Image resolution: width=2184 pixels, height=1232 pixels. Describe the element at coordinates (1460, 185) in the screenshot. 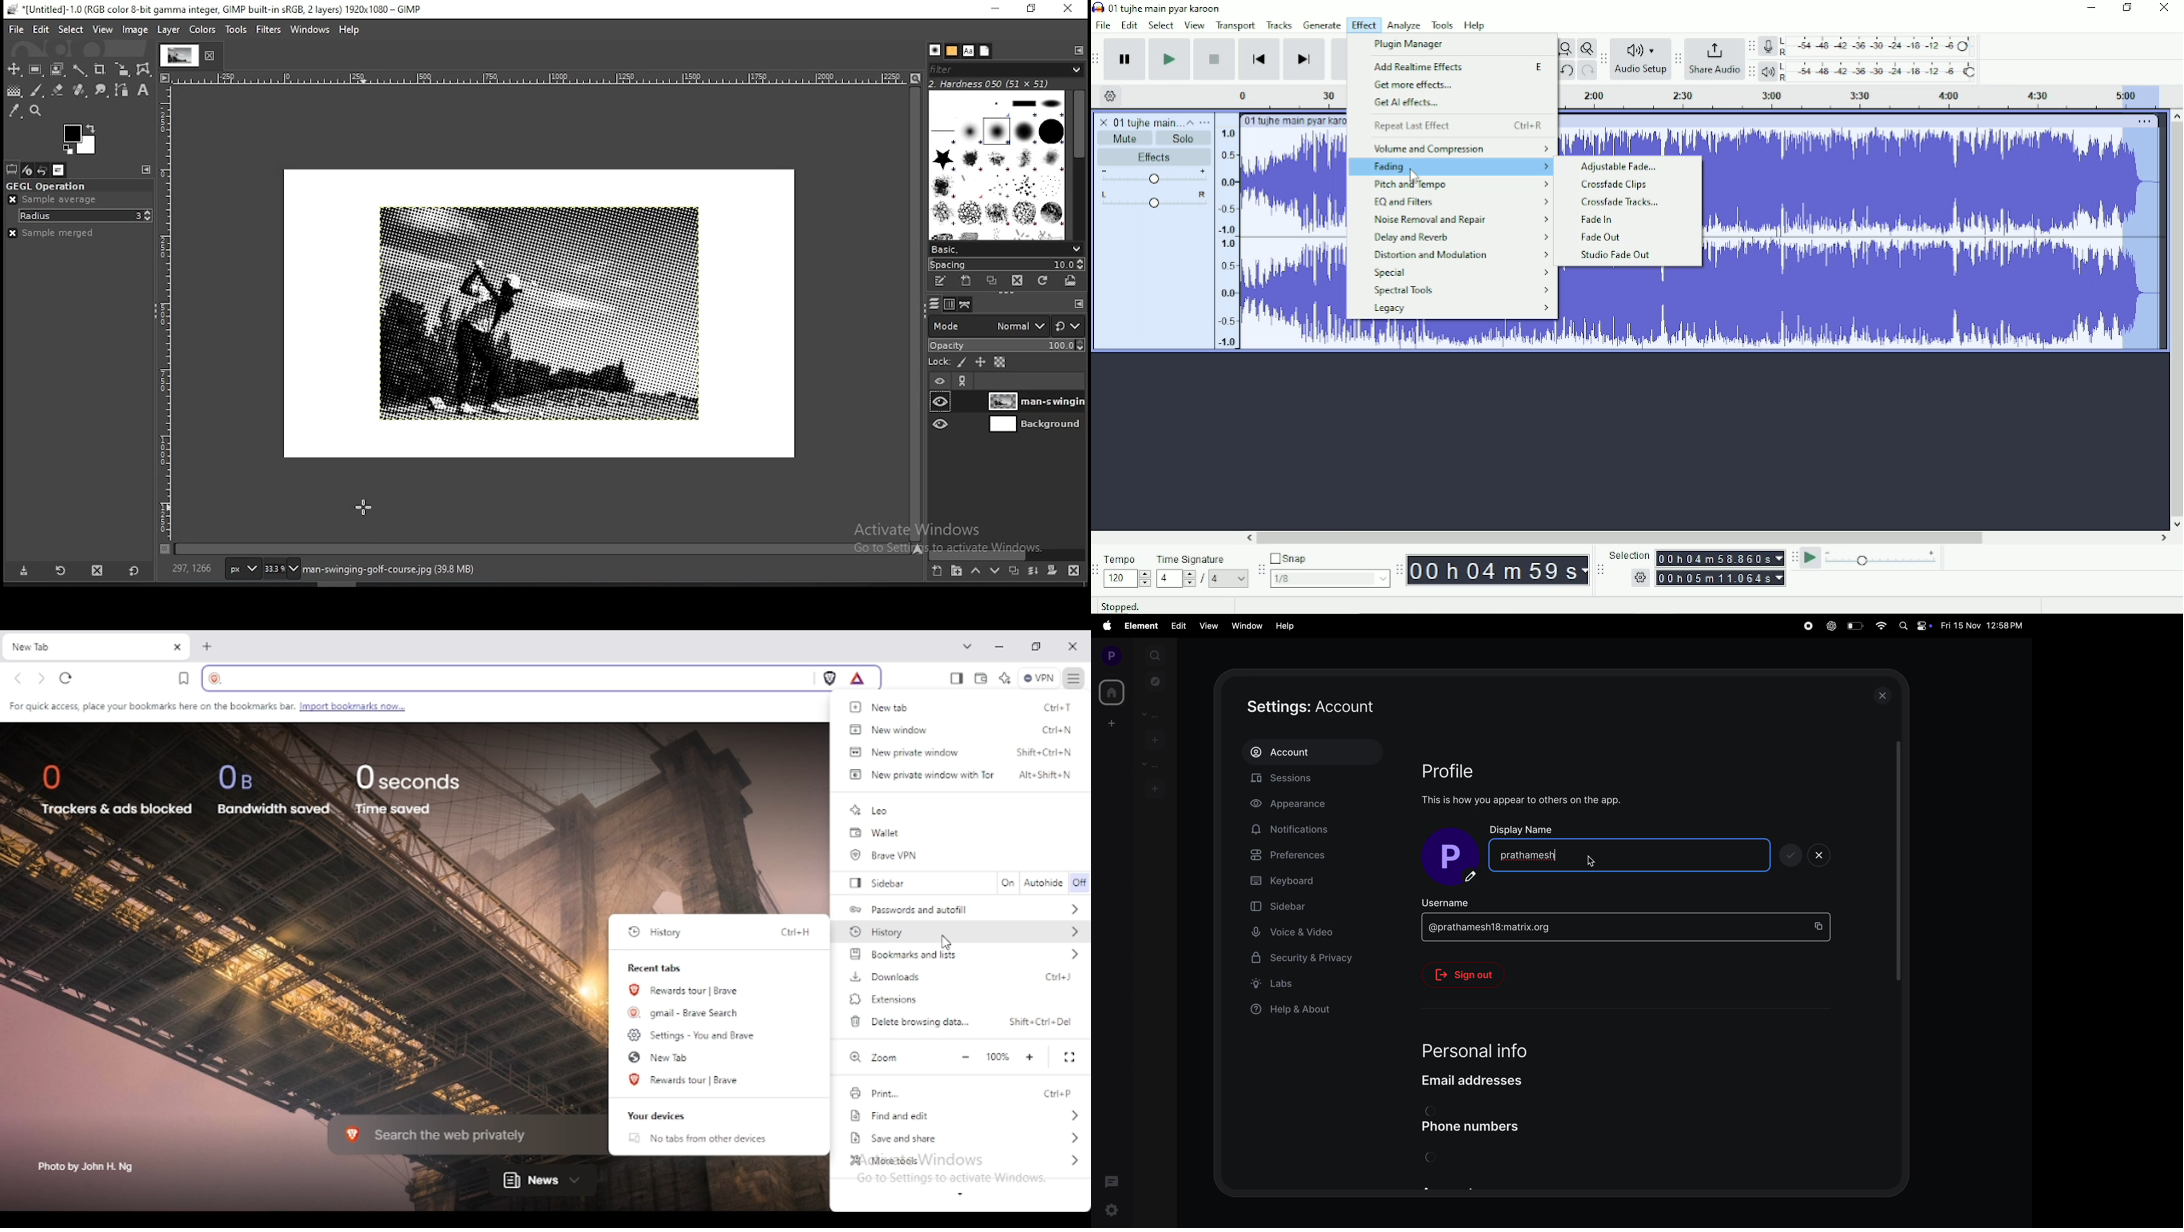

I see `Pitch and Tempo` at that location.